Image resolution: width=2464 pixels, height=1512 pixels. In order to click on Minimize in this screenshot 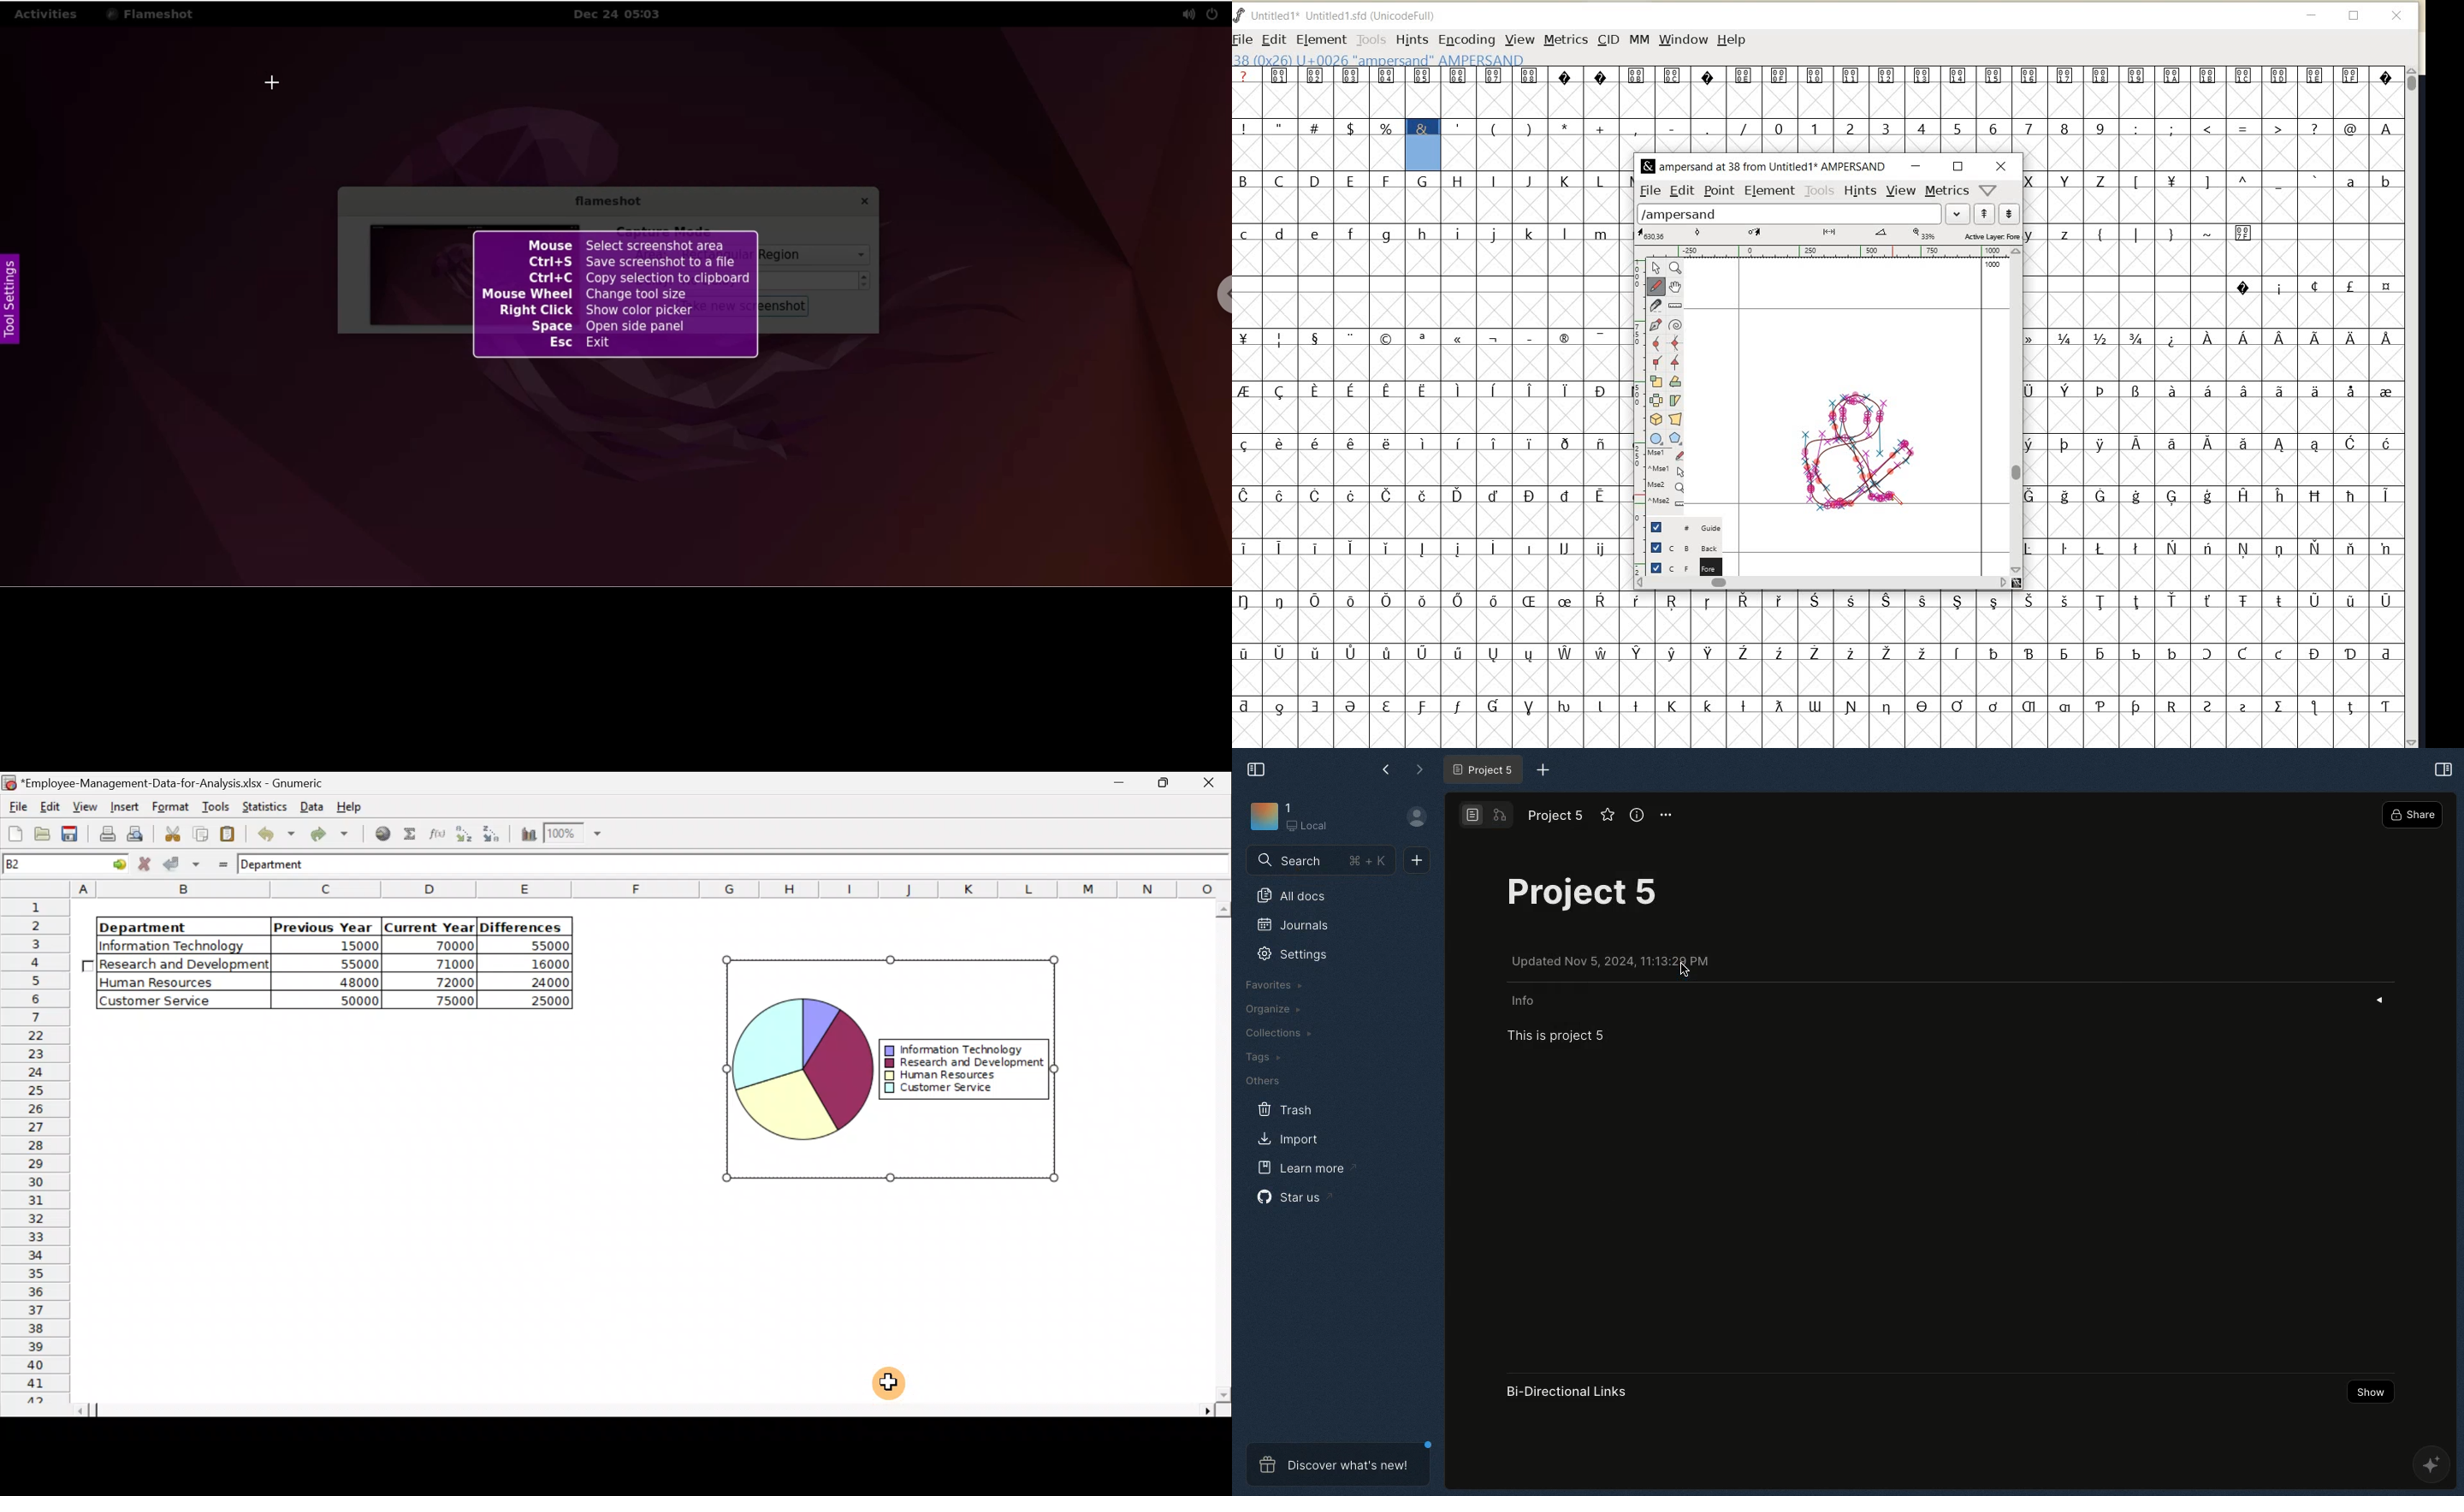, I will do `click(1164, 787)`.